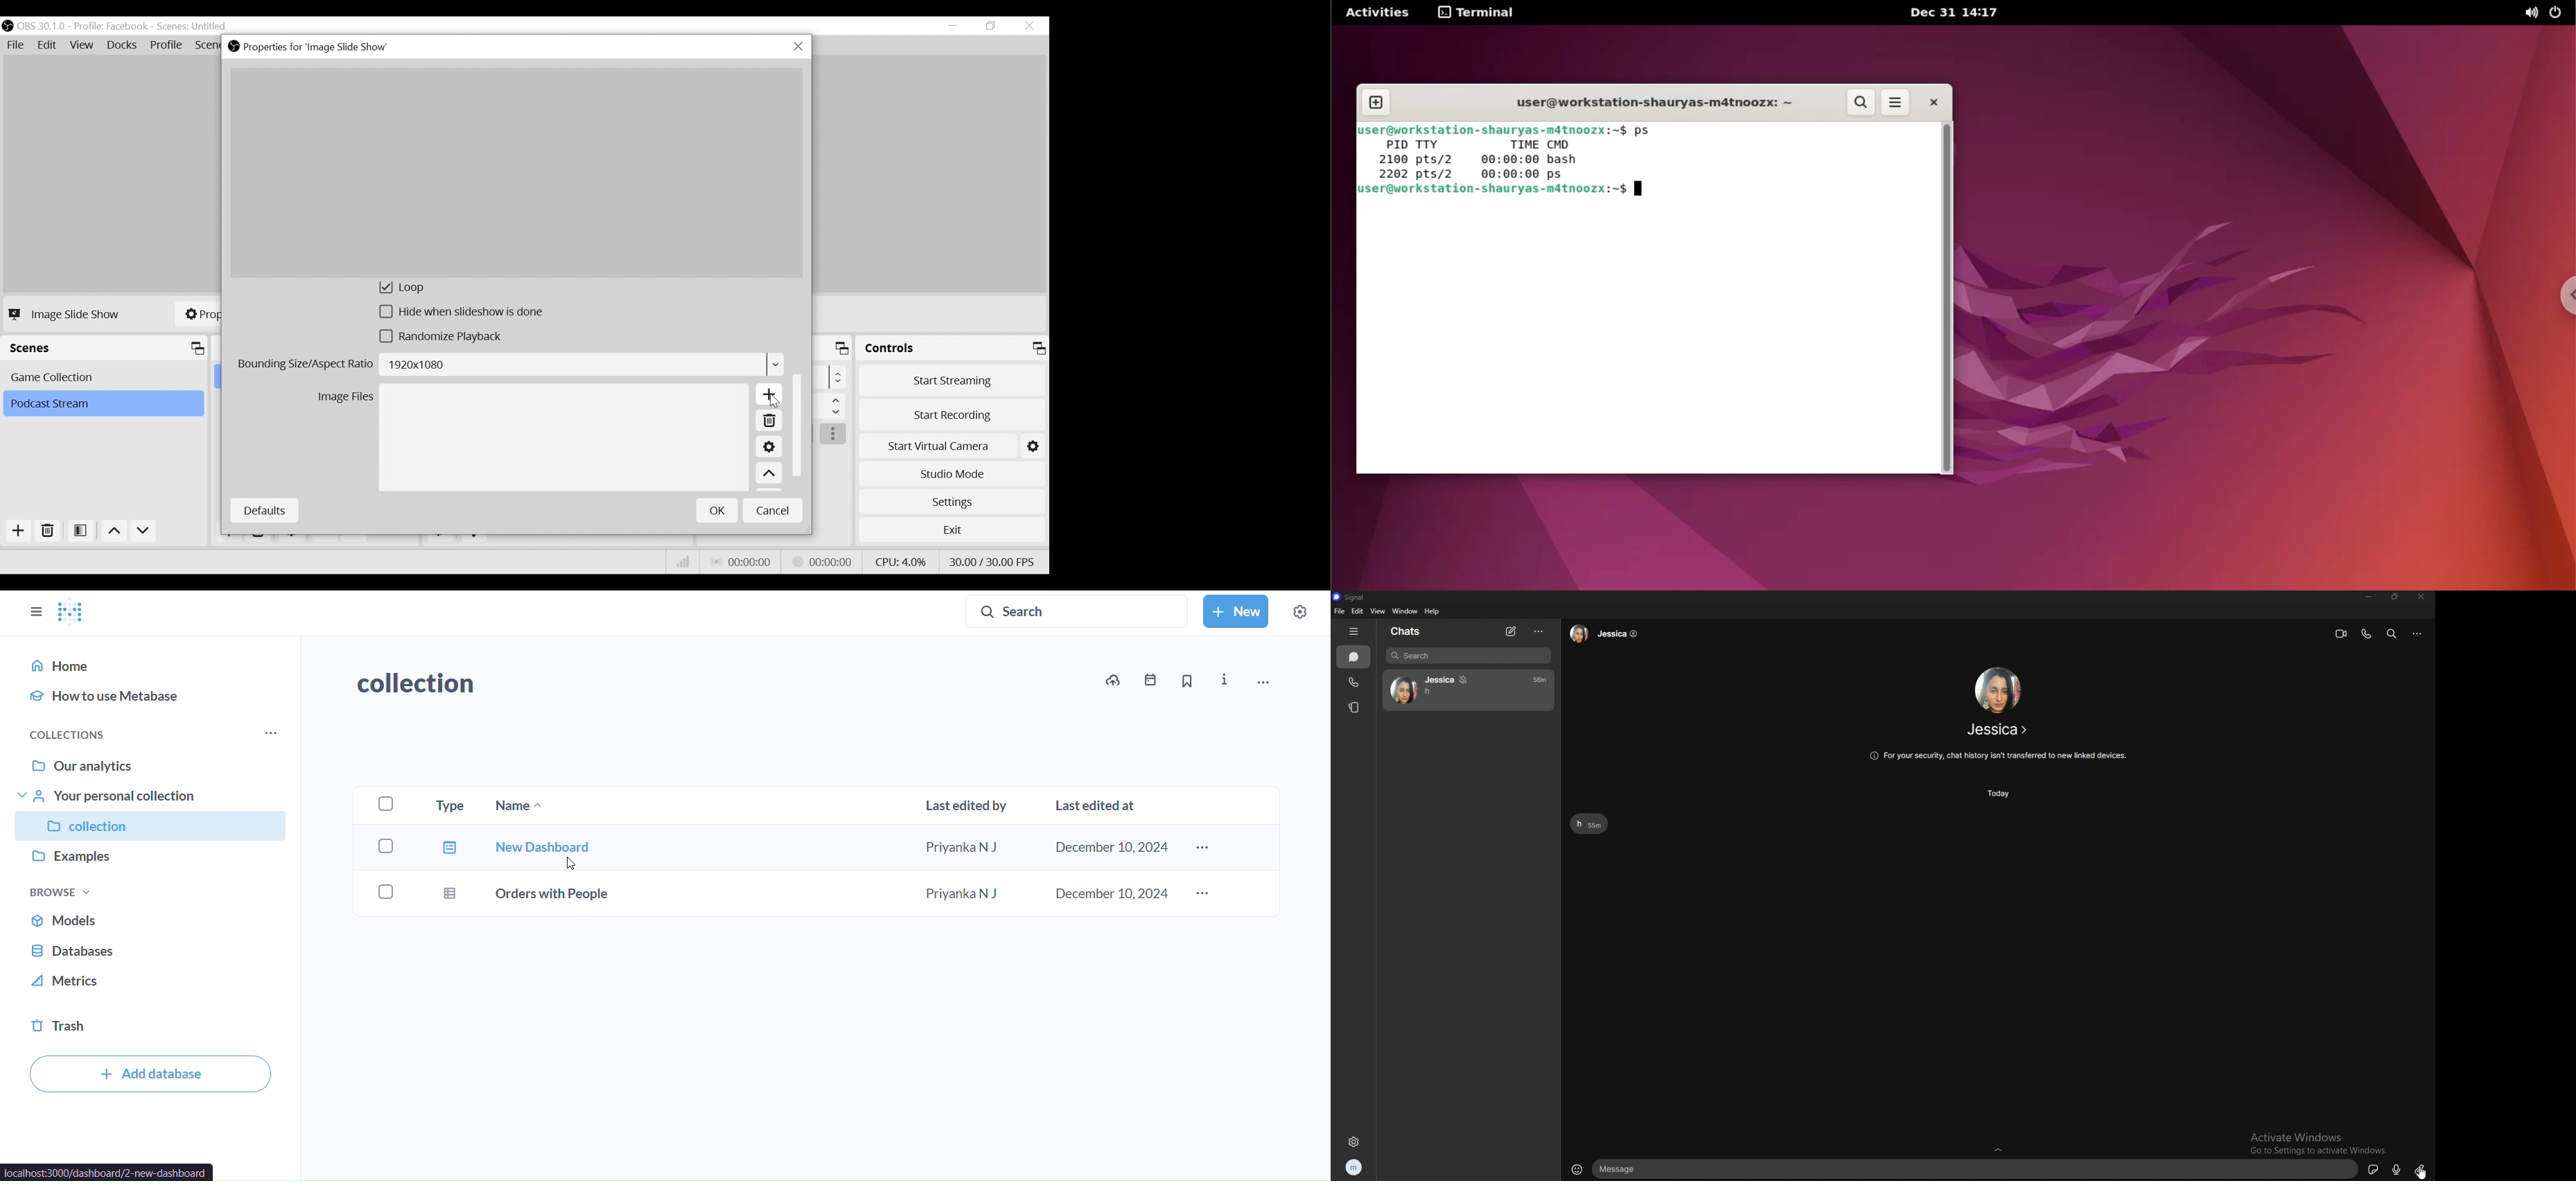  What do you see at coordinates (83, 531) in the screenshot?
I see `Open Scene Filter` at bounding box center [83, 531].